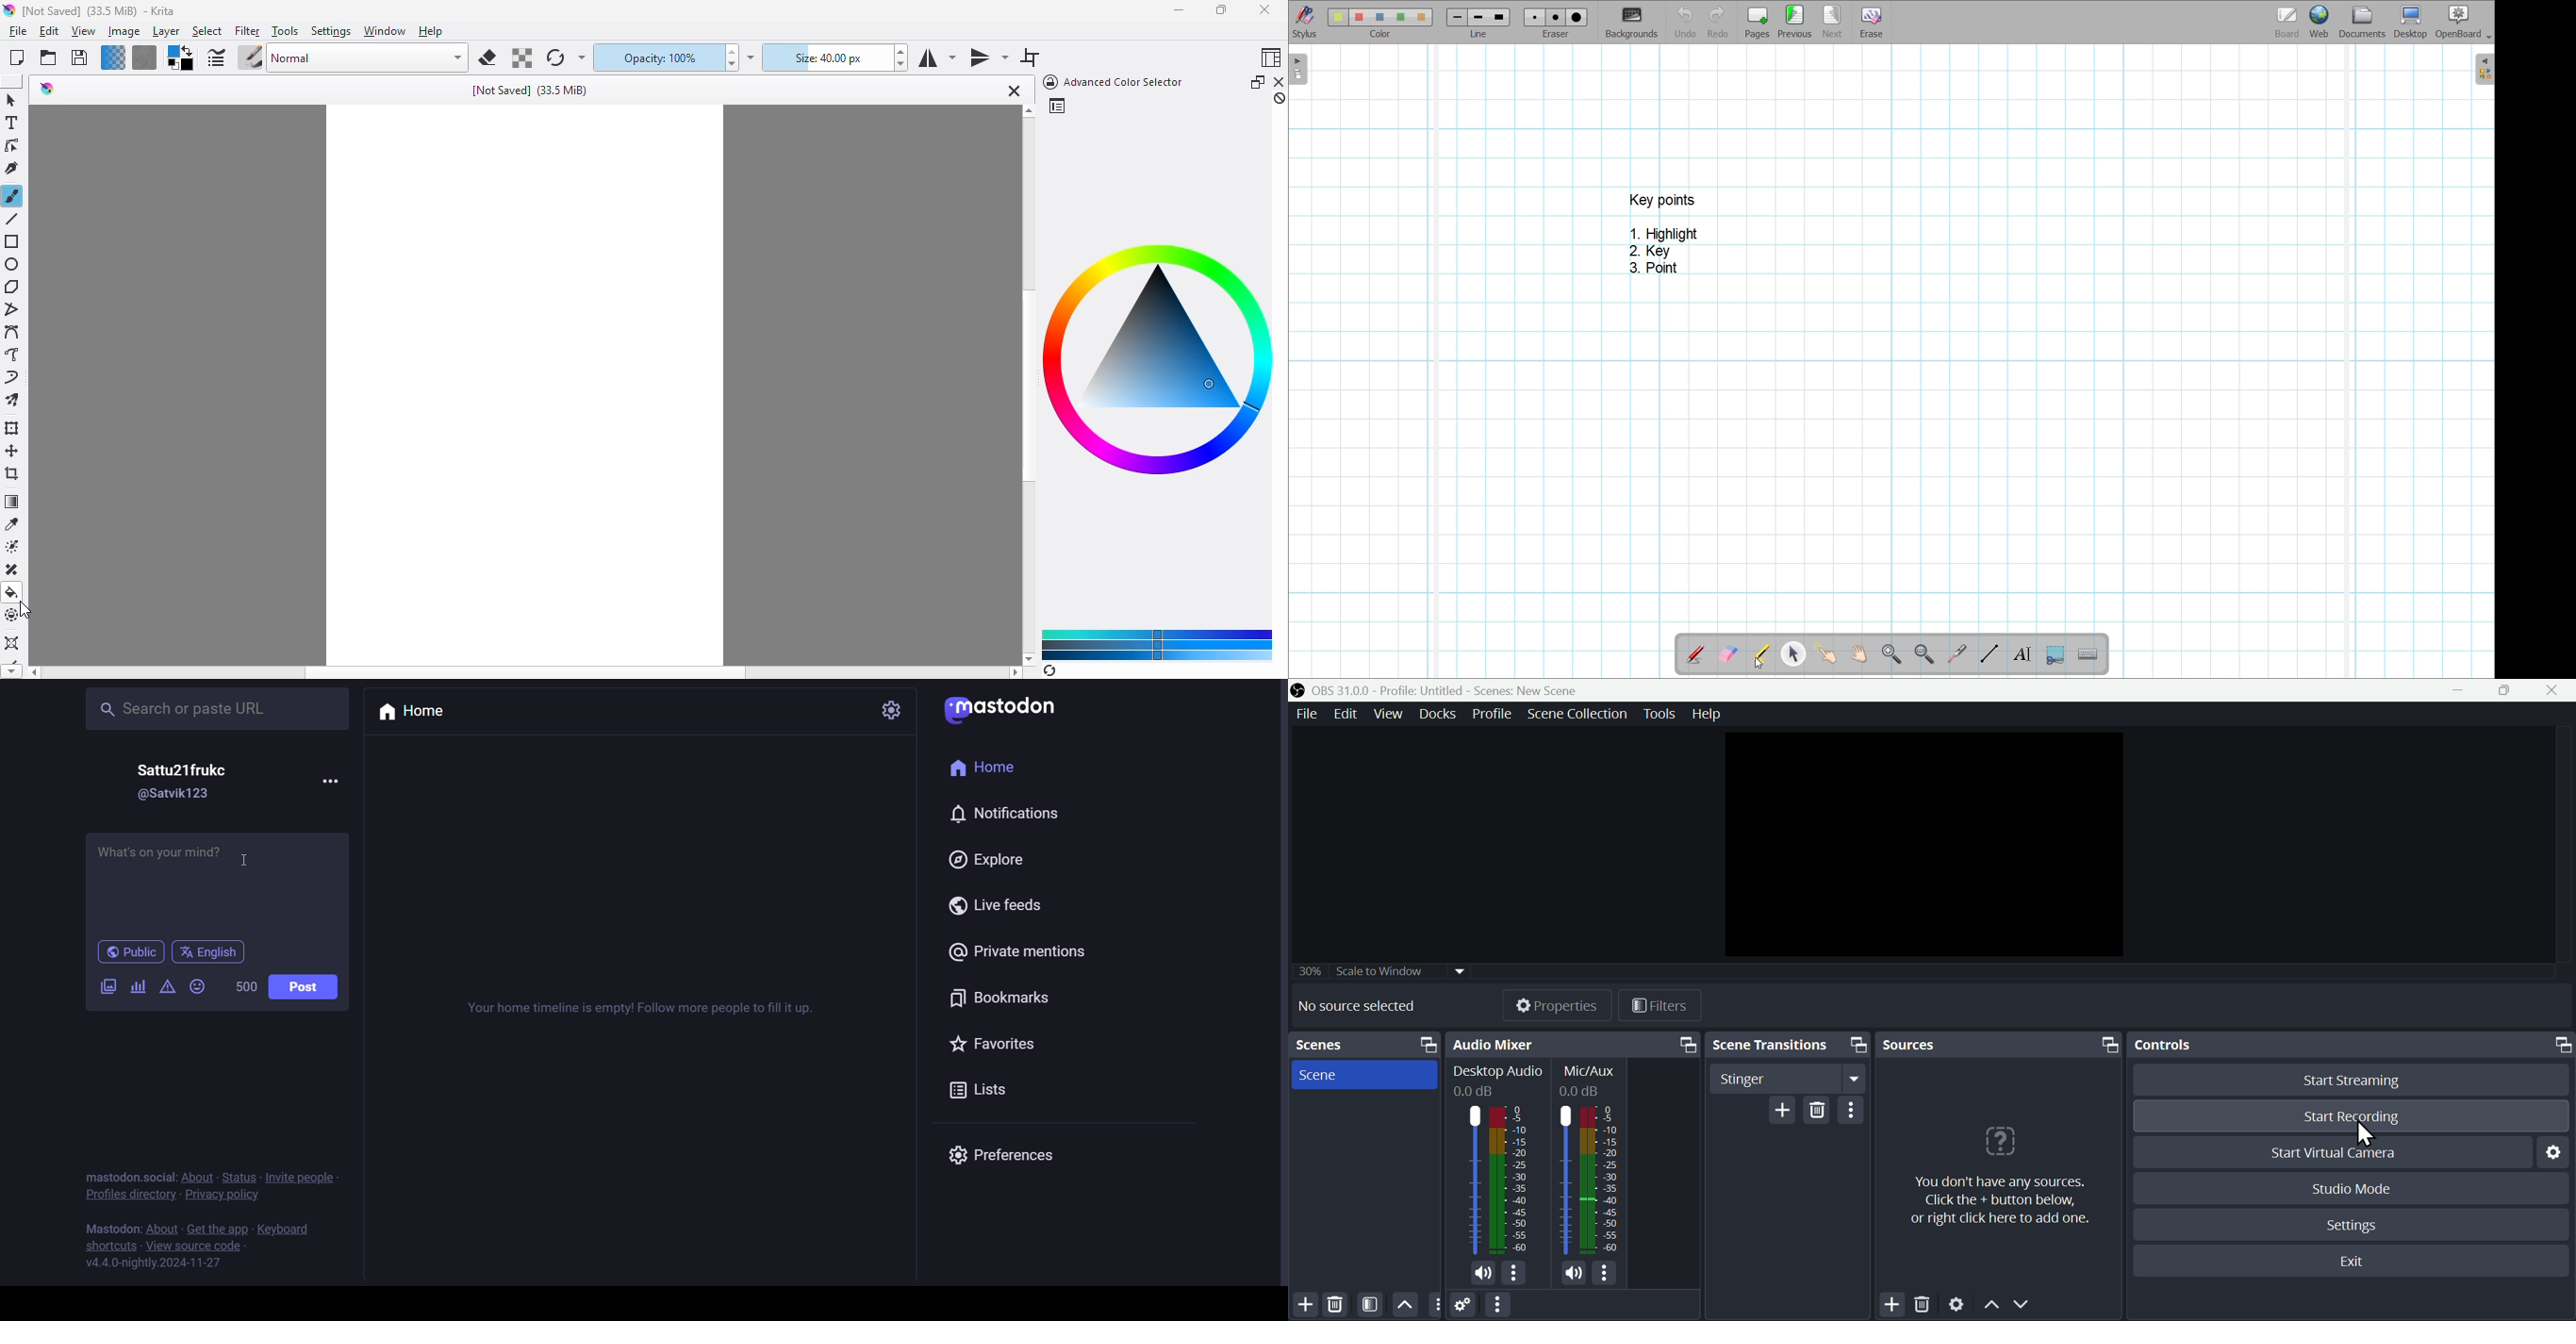 This screenshot has height=1344, width=2576. What do you see at coordinates (1757, 23) in the screenshot?
I see `Add page` at bounding box center [1757, 23].